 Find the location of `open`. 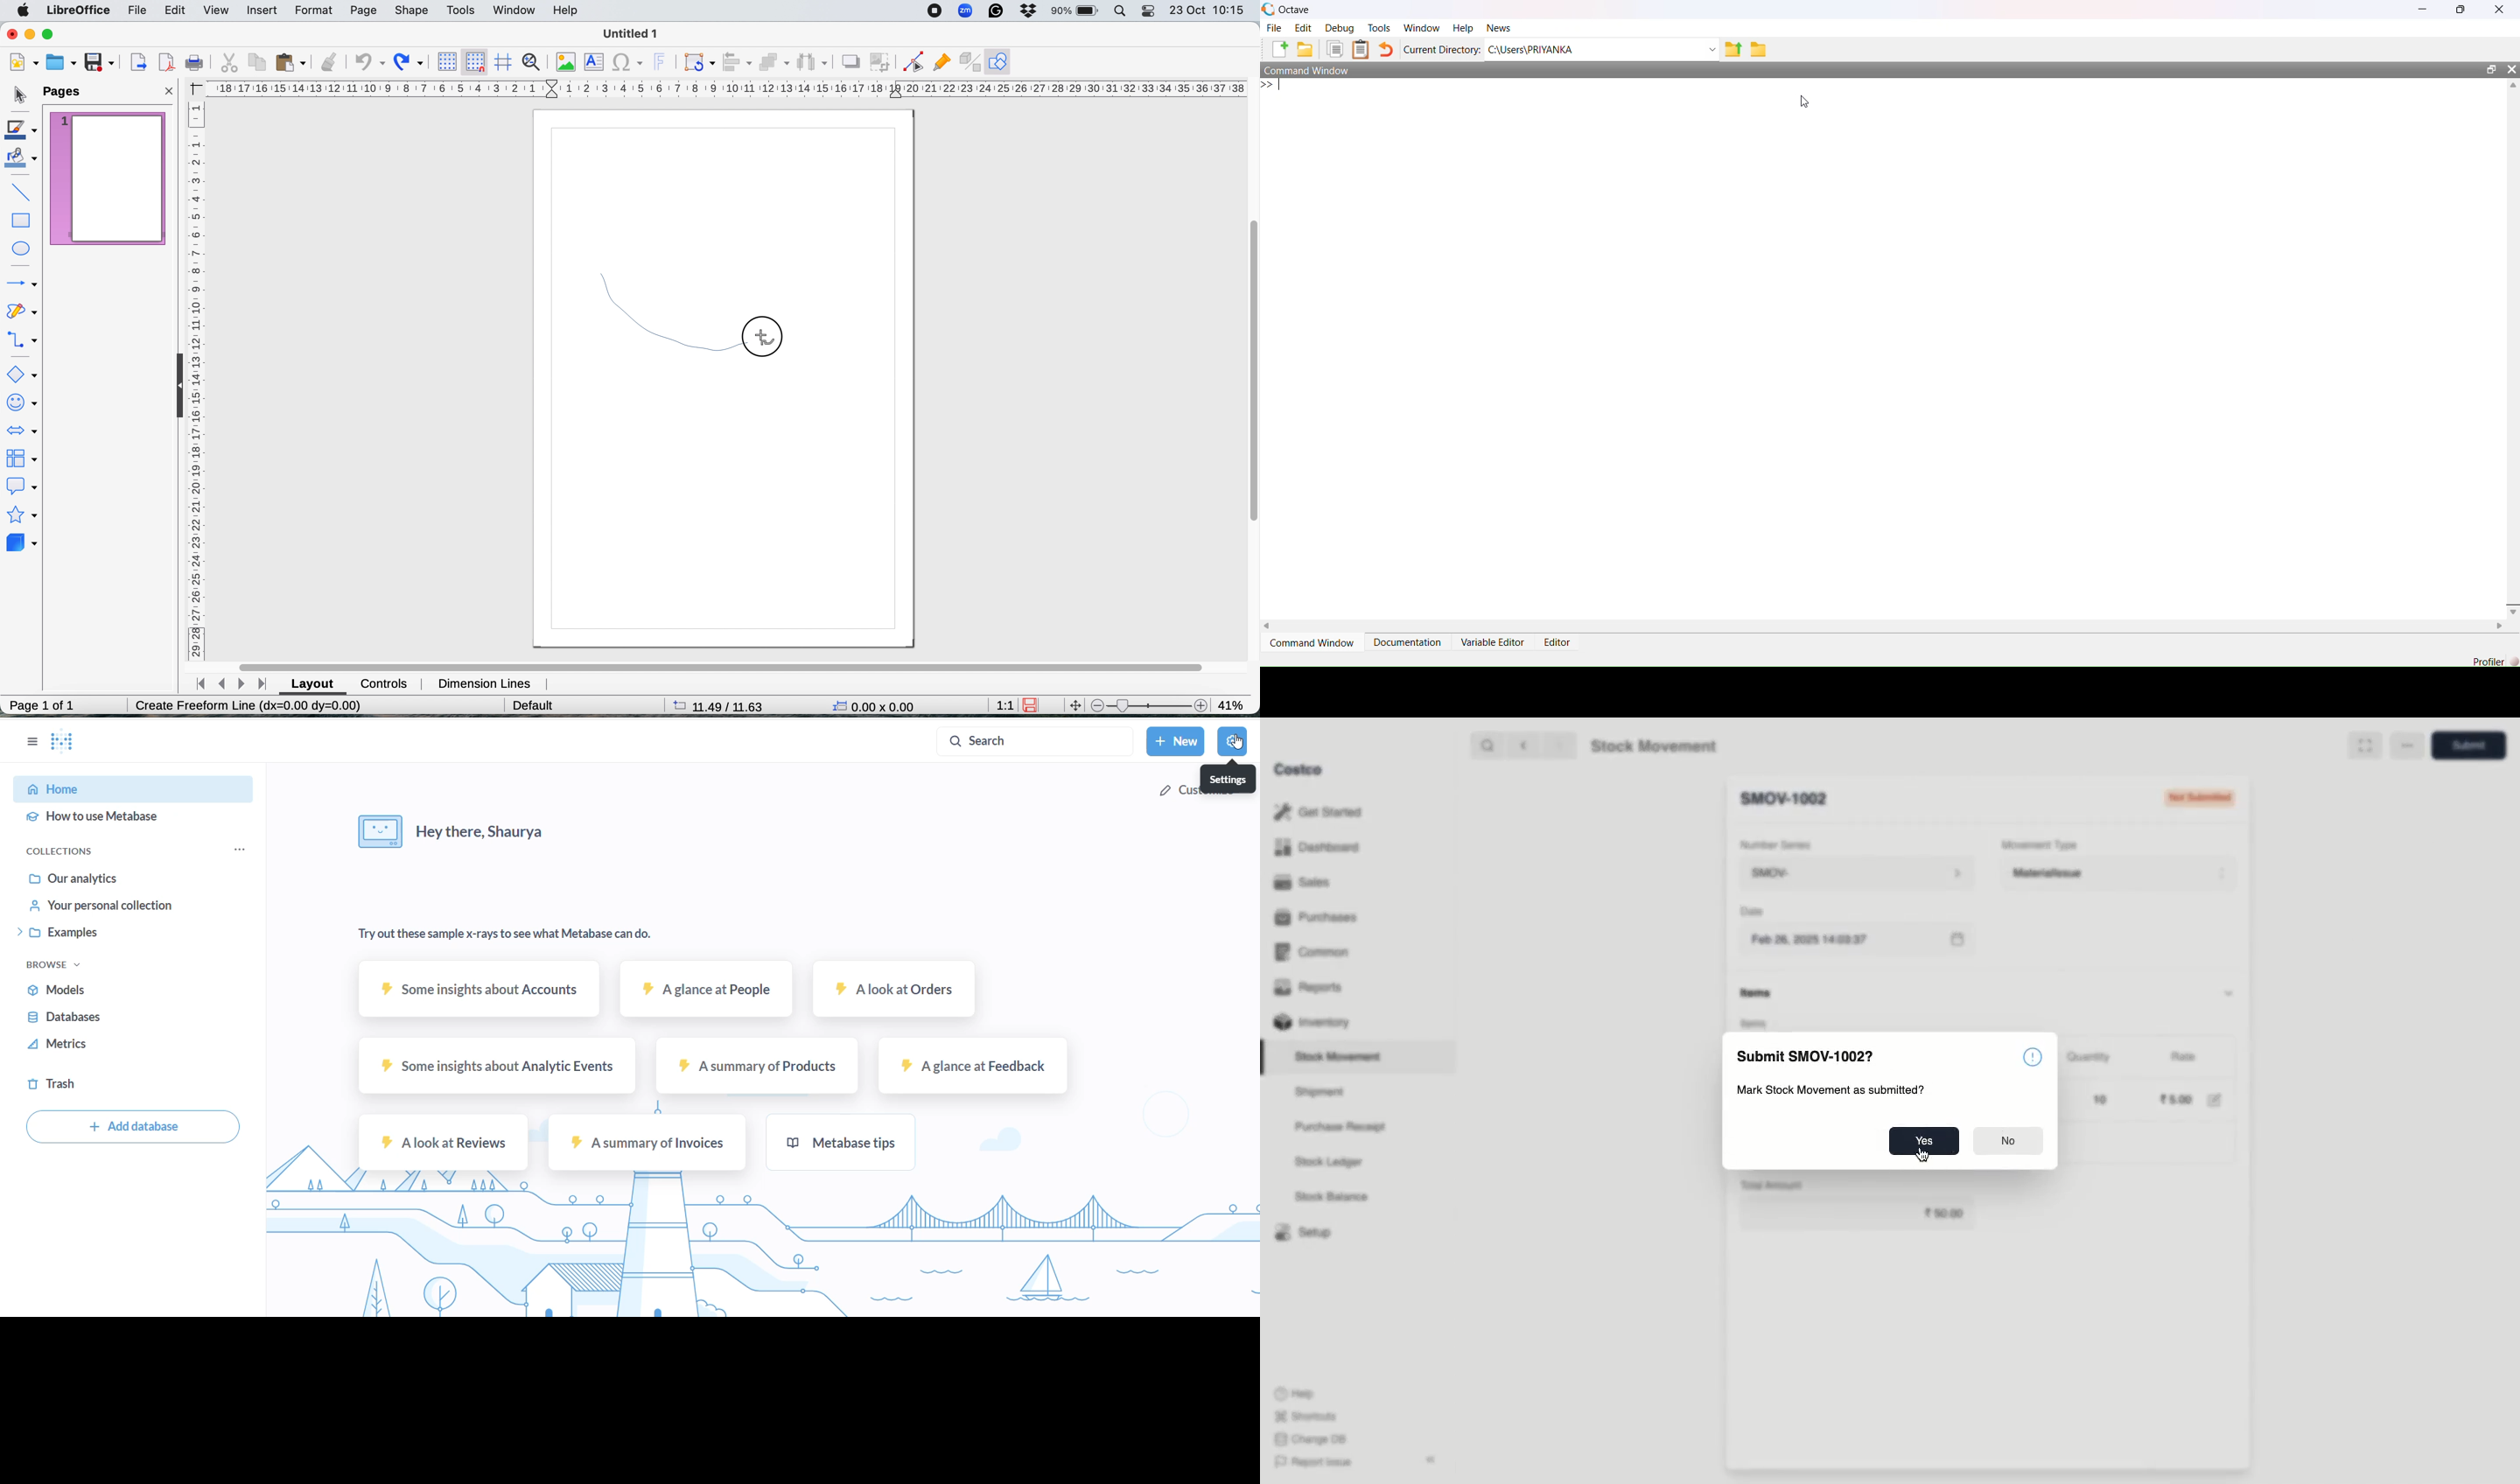

open is located at coordinates (62, 62).